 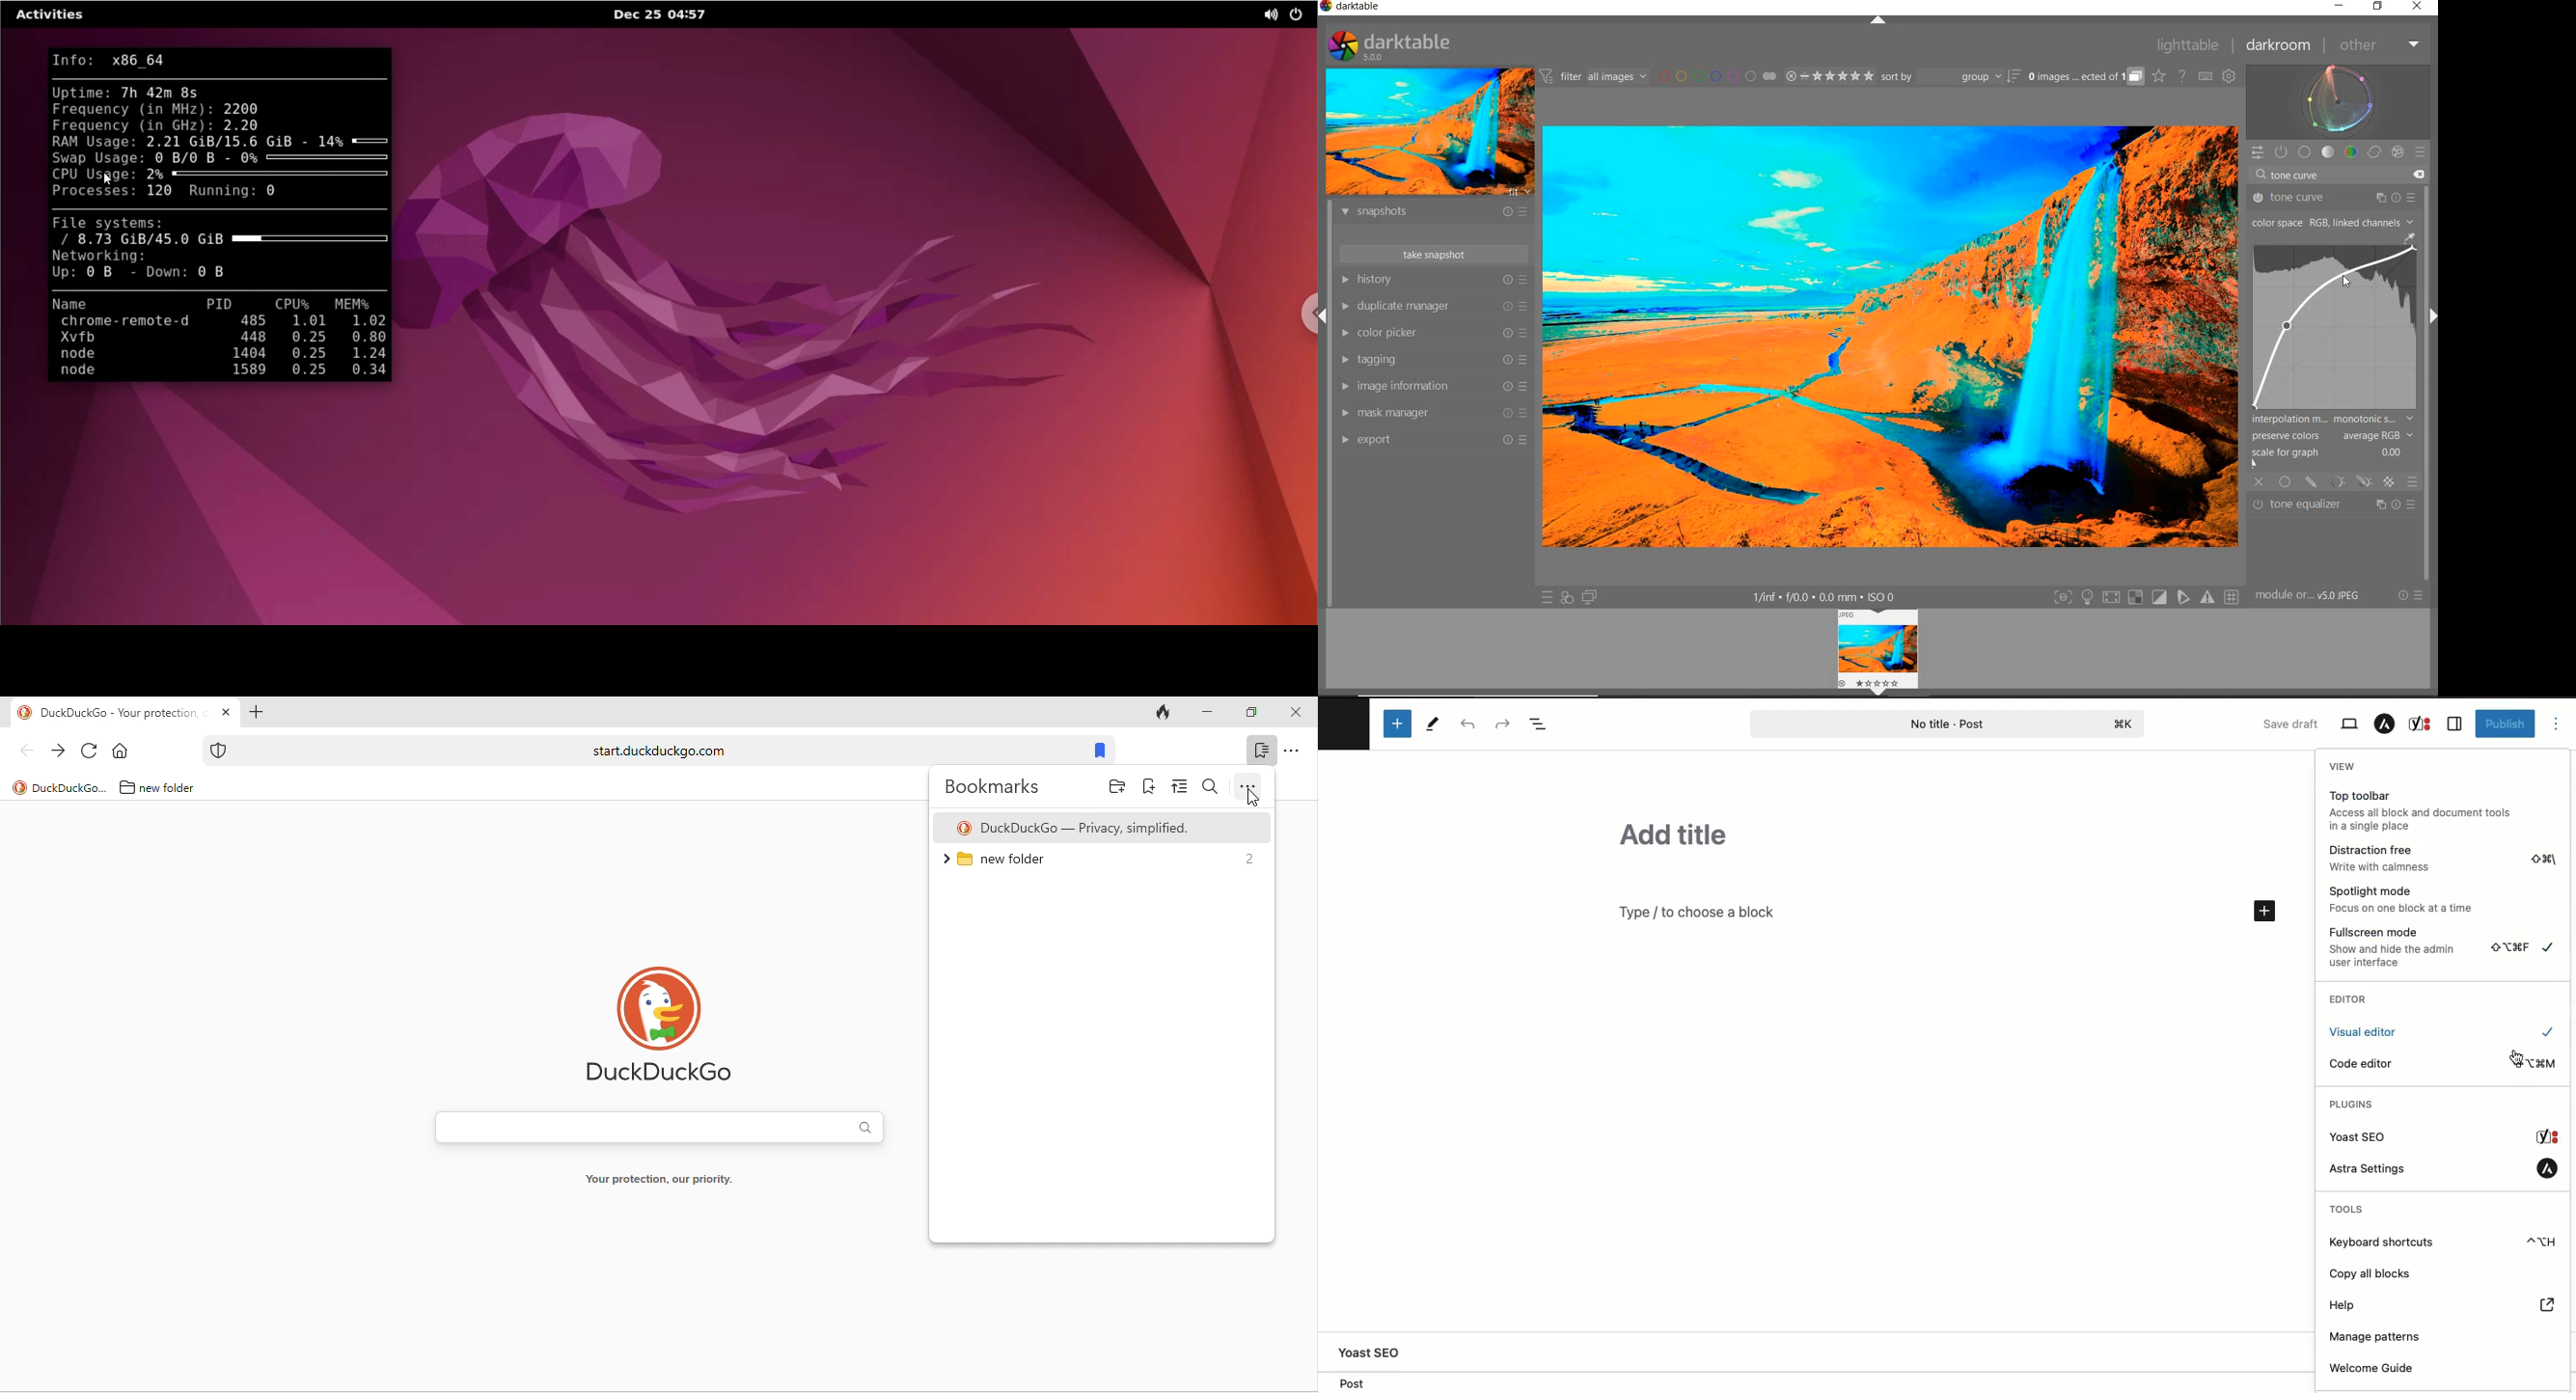 I want to click on maximize, so click(x=1250, y=713).